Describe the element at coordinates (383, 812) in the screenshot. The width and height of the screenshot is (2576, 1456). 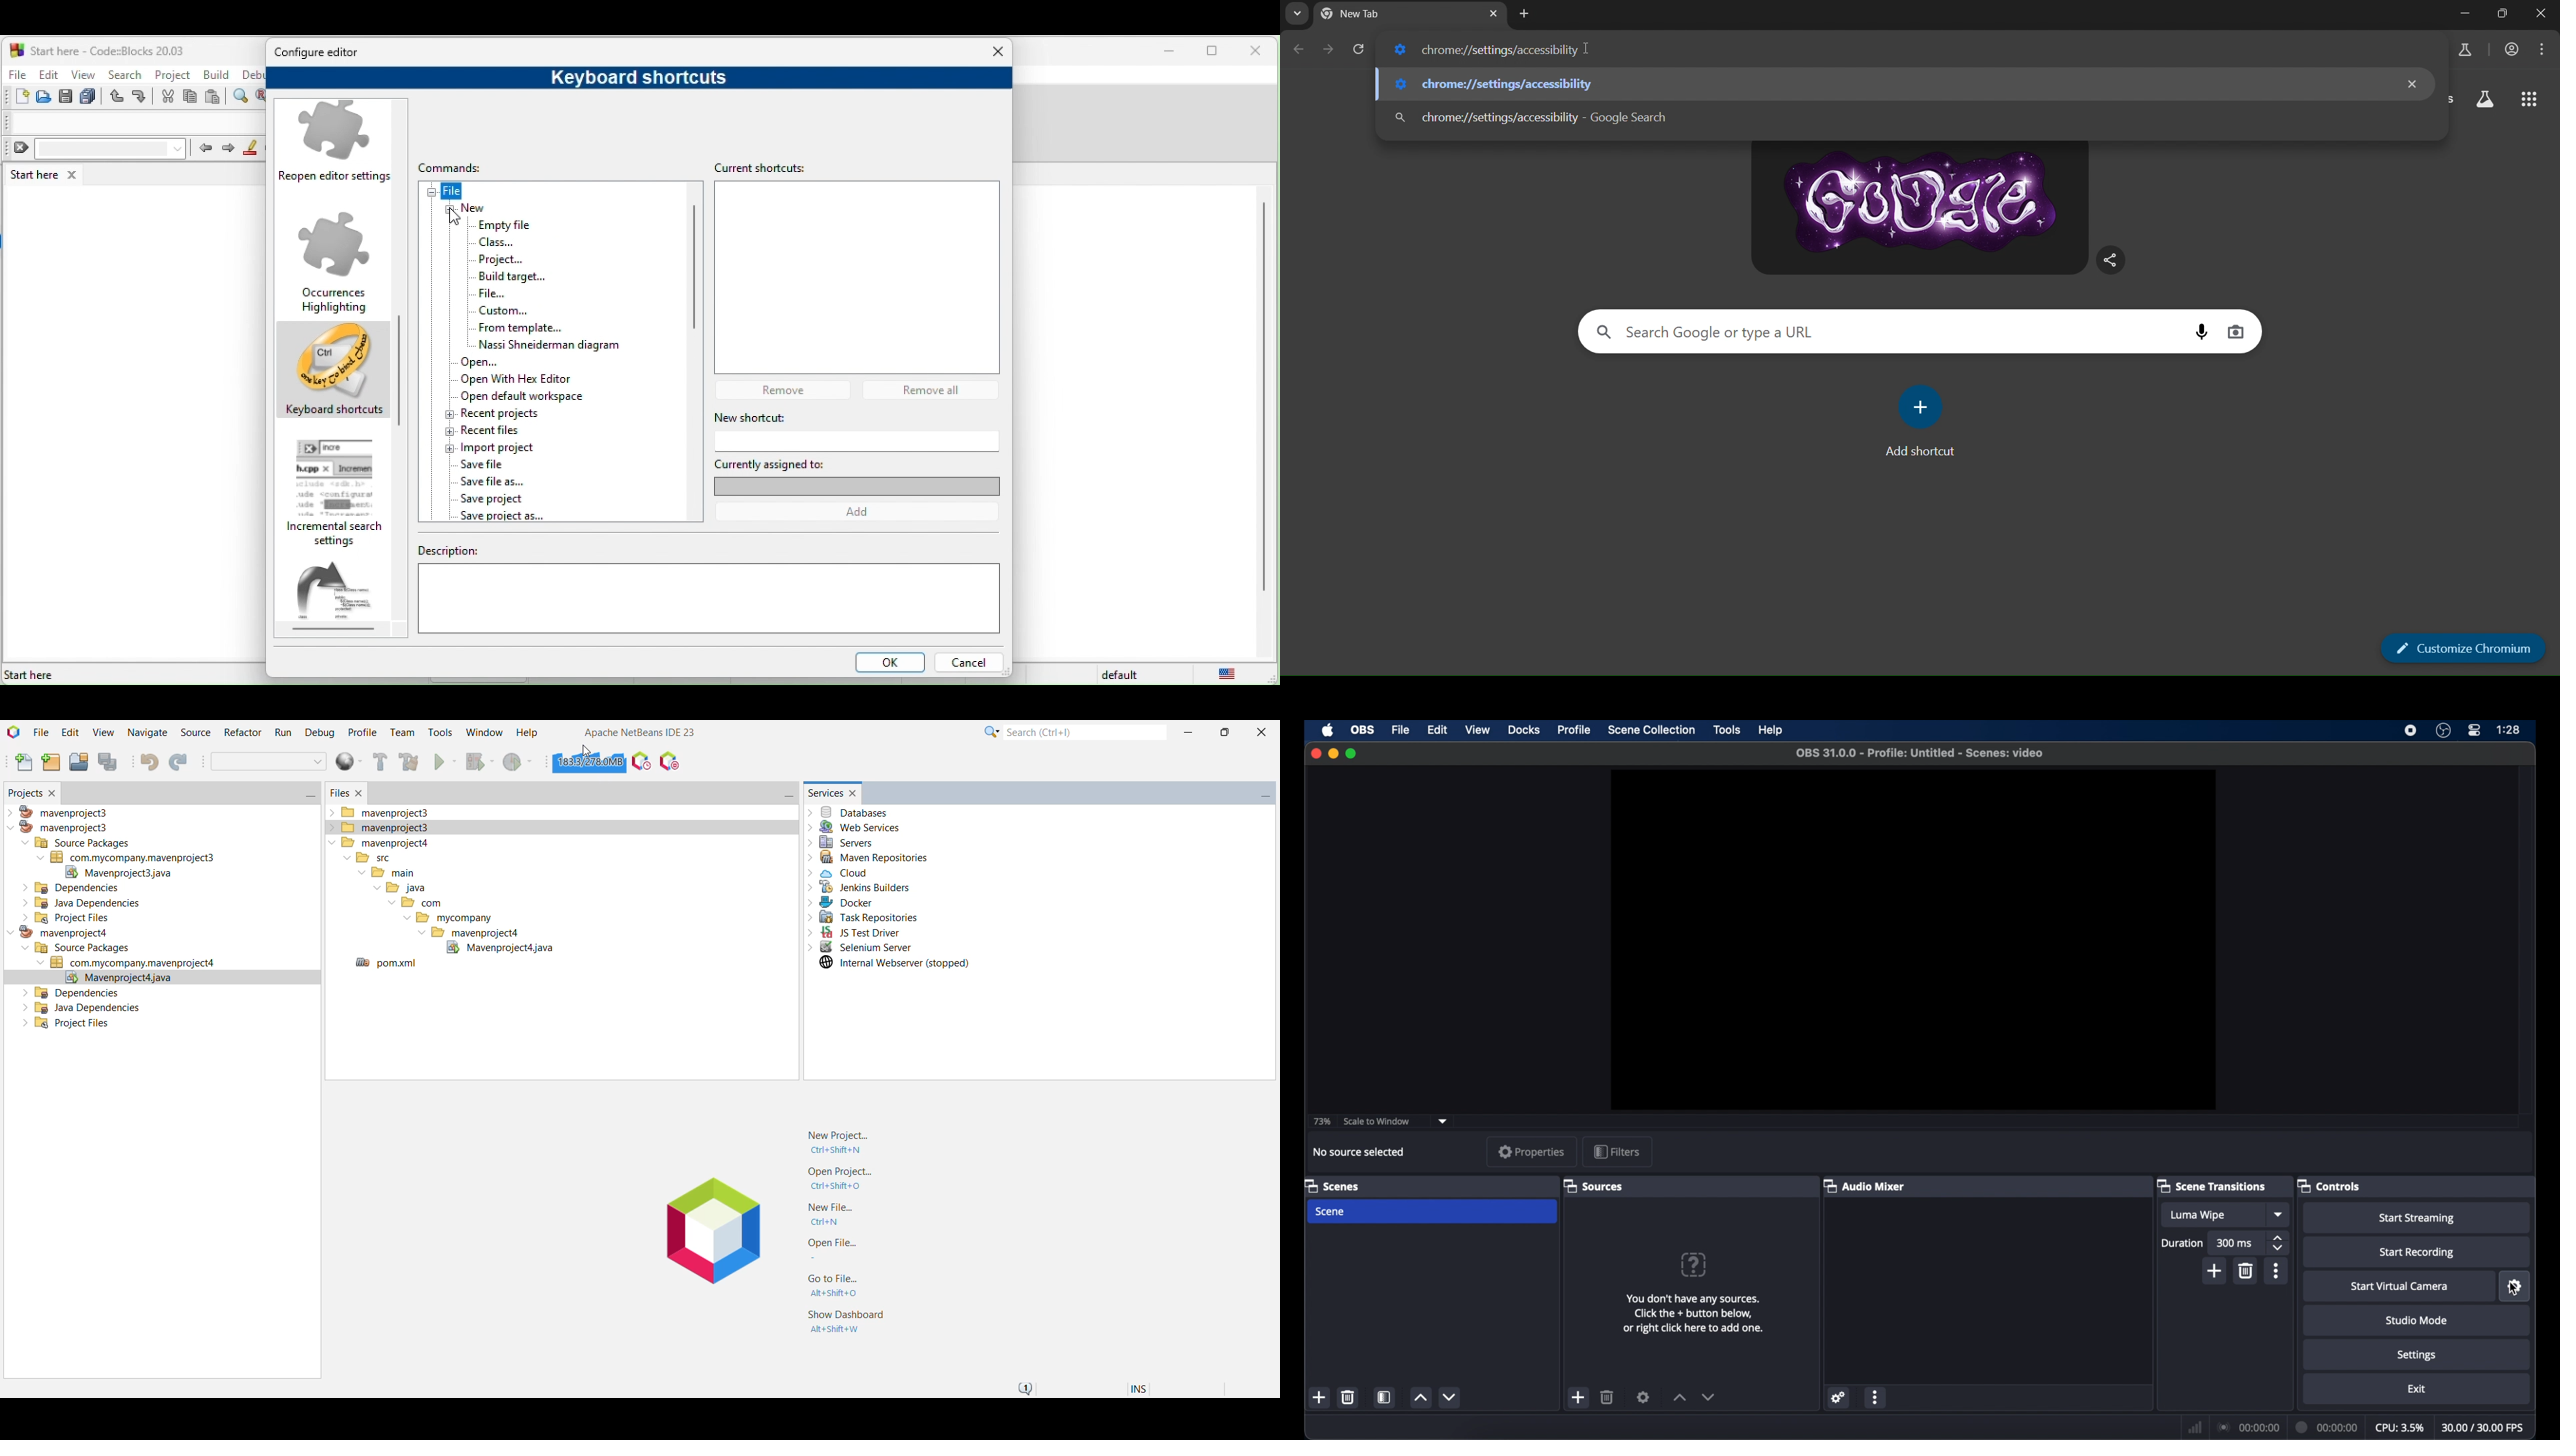
I see `mavenproject3` at that location.